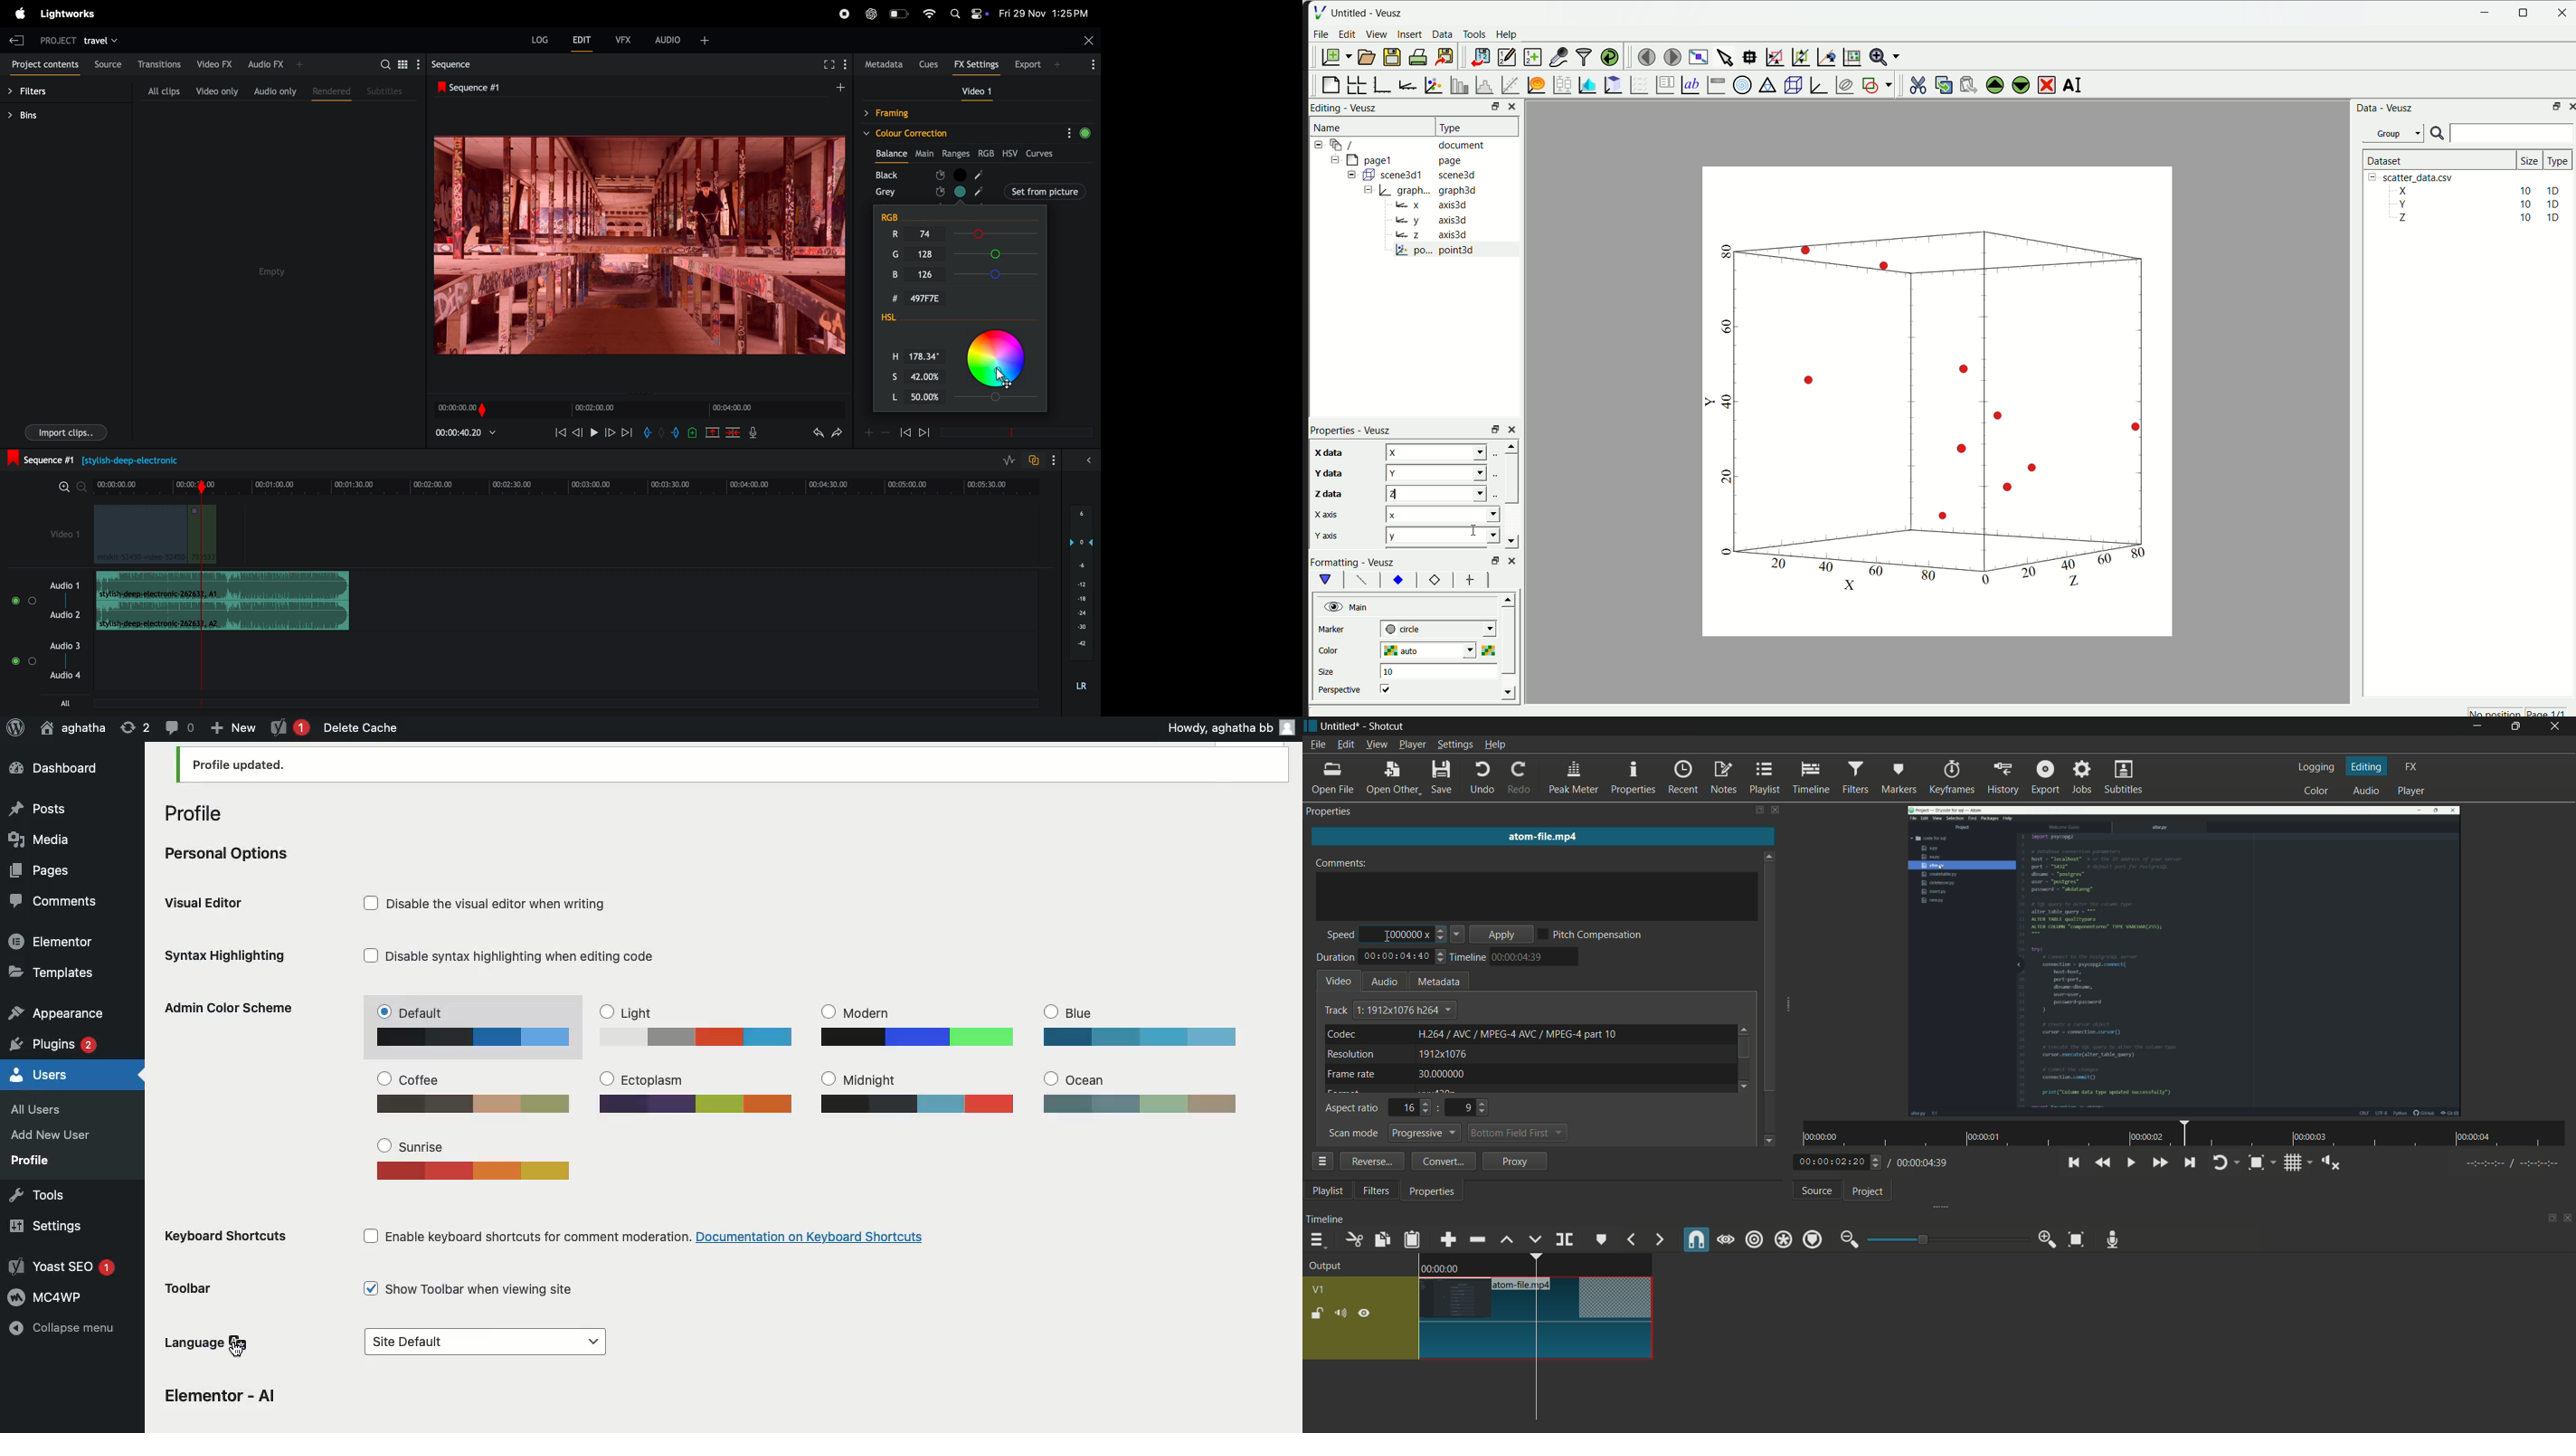  Describe the element at coordinates (290, 729) in the screenshot. I see `Yoast` at that location.